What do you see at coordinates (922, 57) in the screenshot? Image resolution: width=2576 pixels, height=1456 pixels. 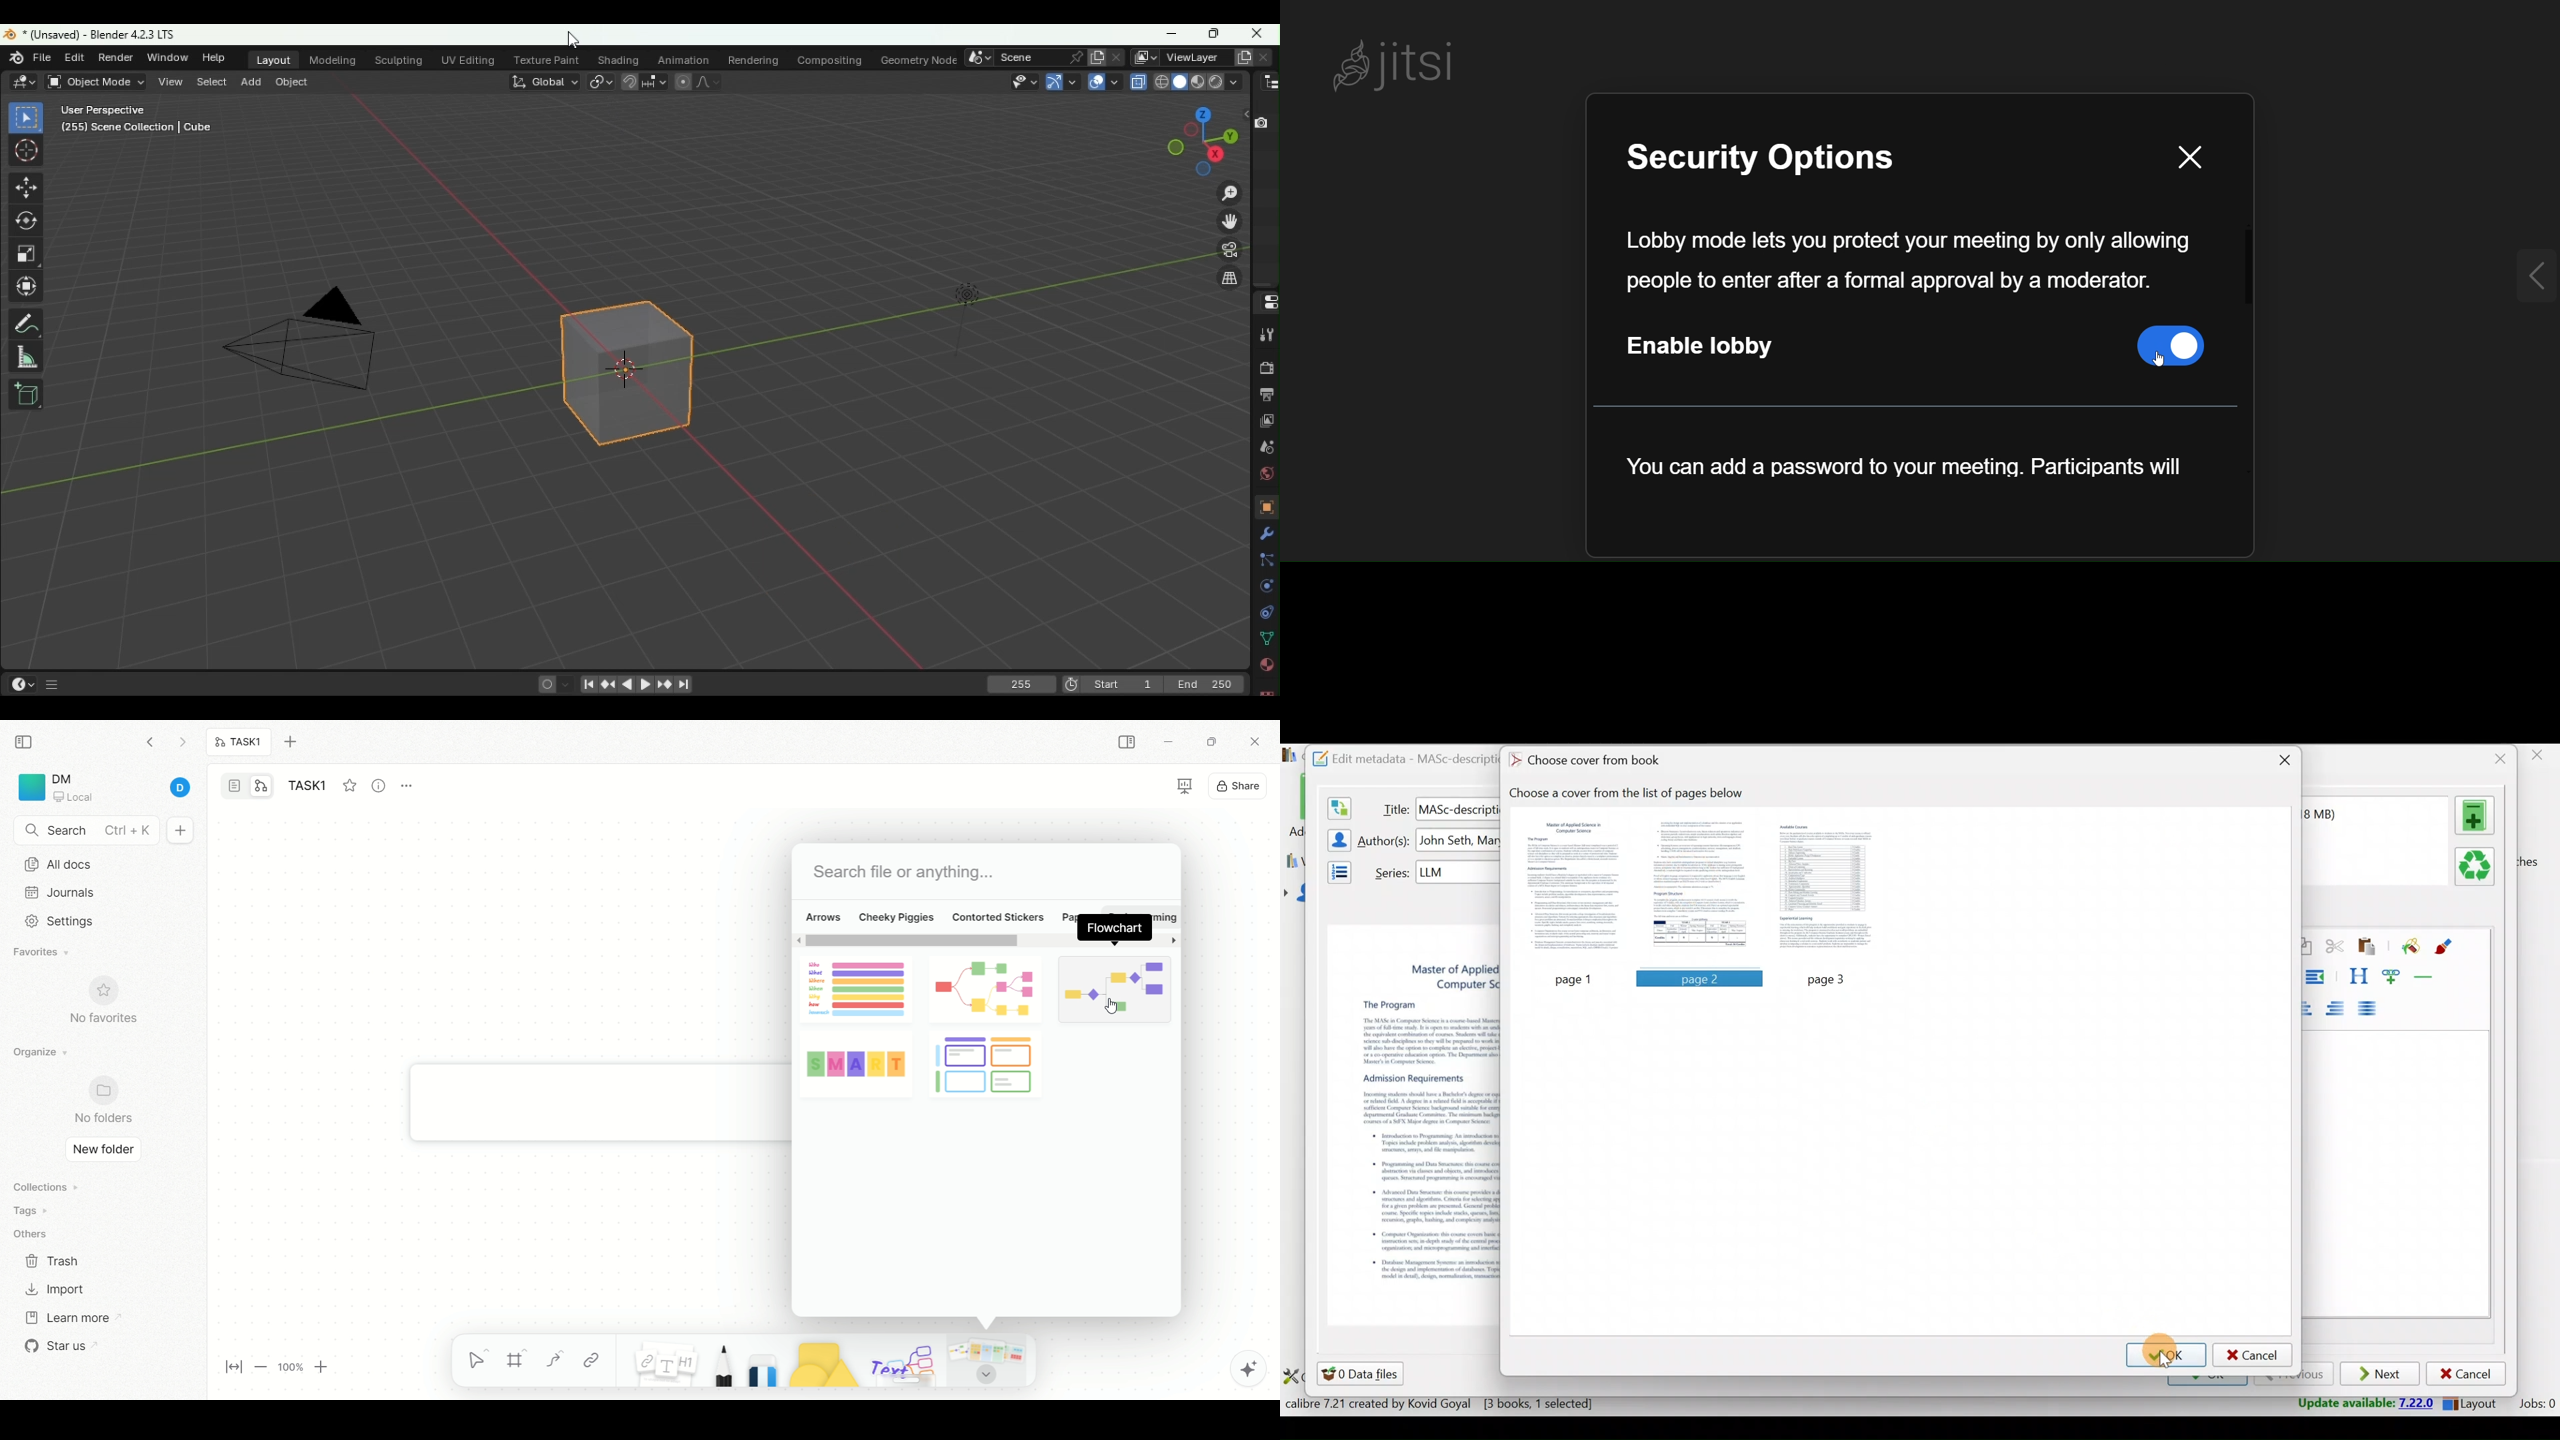 I see `Geometry node` at bounding box center [922, 57].